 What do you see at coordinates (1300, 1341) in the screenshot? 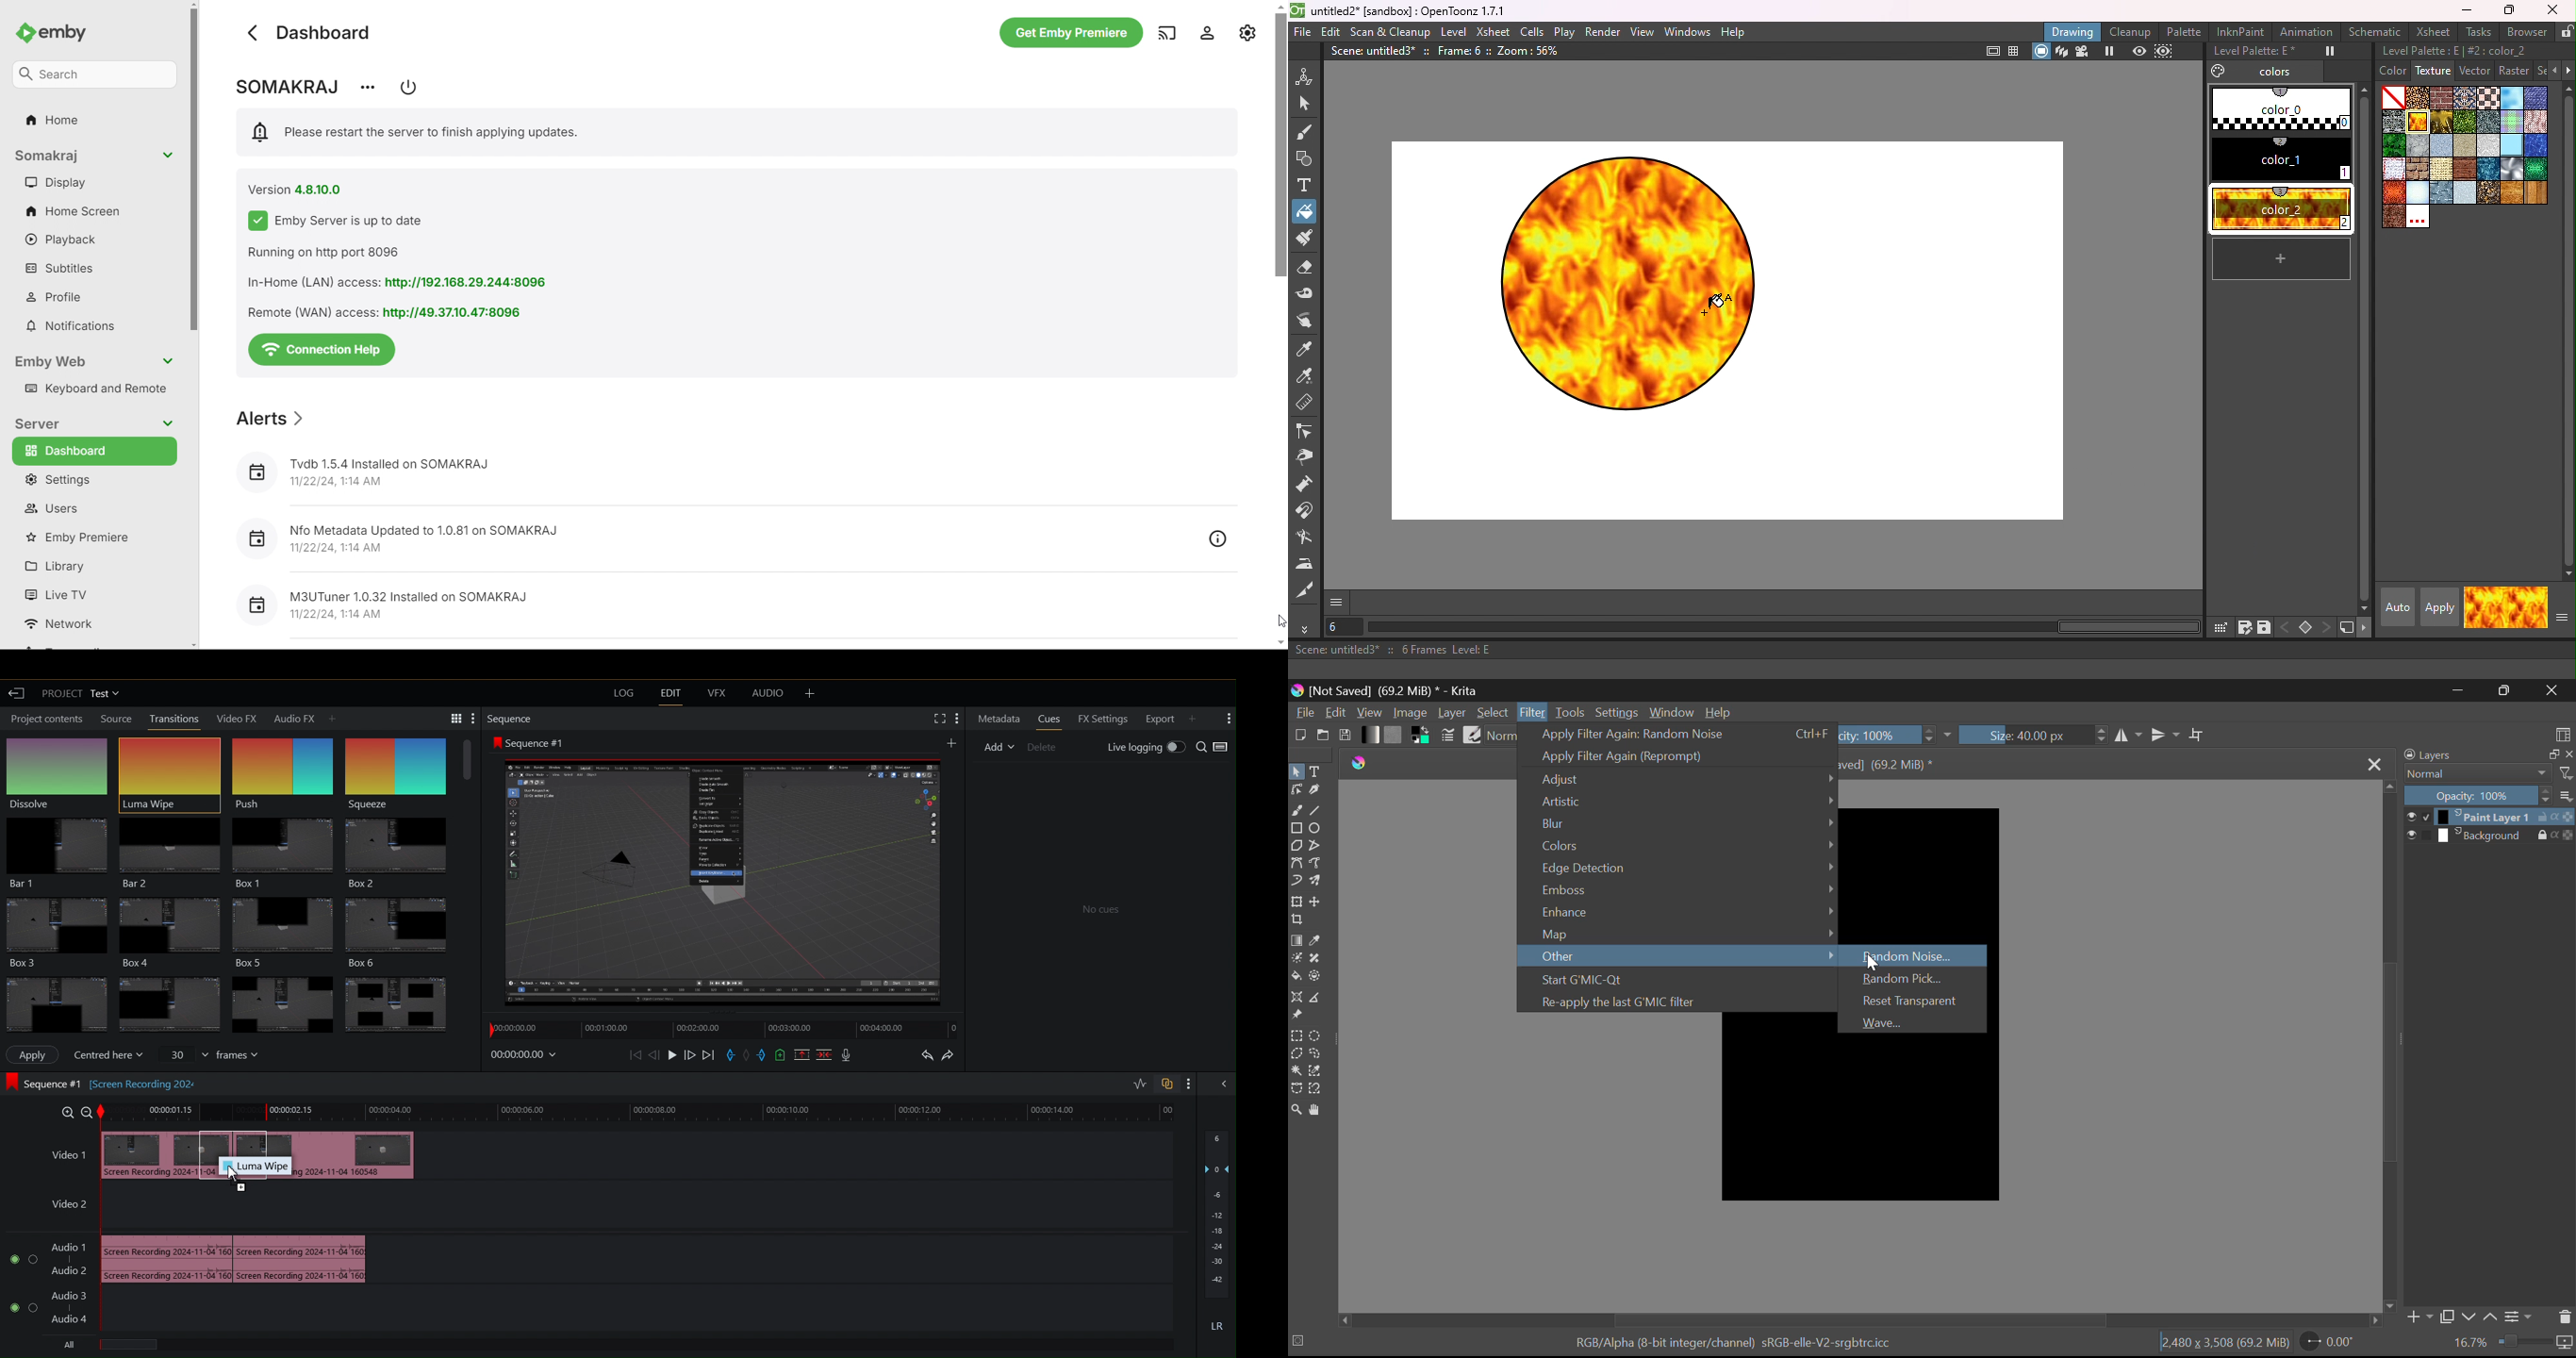
I see `progress wheel` at bounding box center [1300, 1341].